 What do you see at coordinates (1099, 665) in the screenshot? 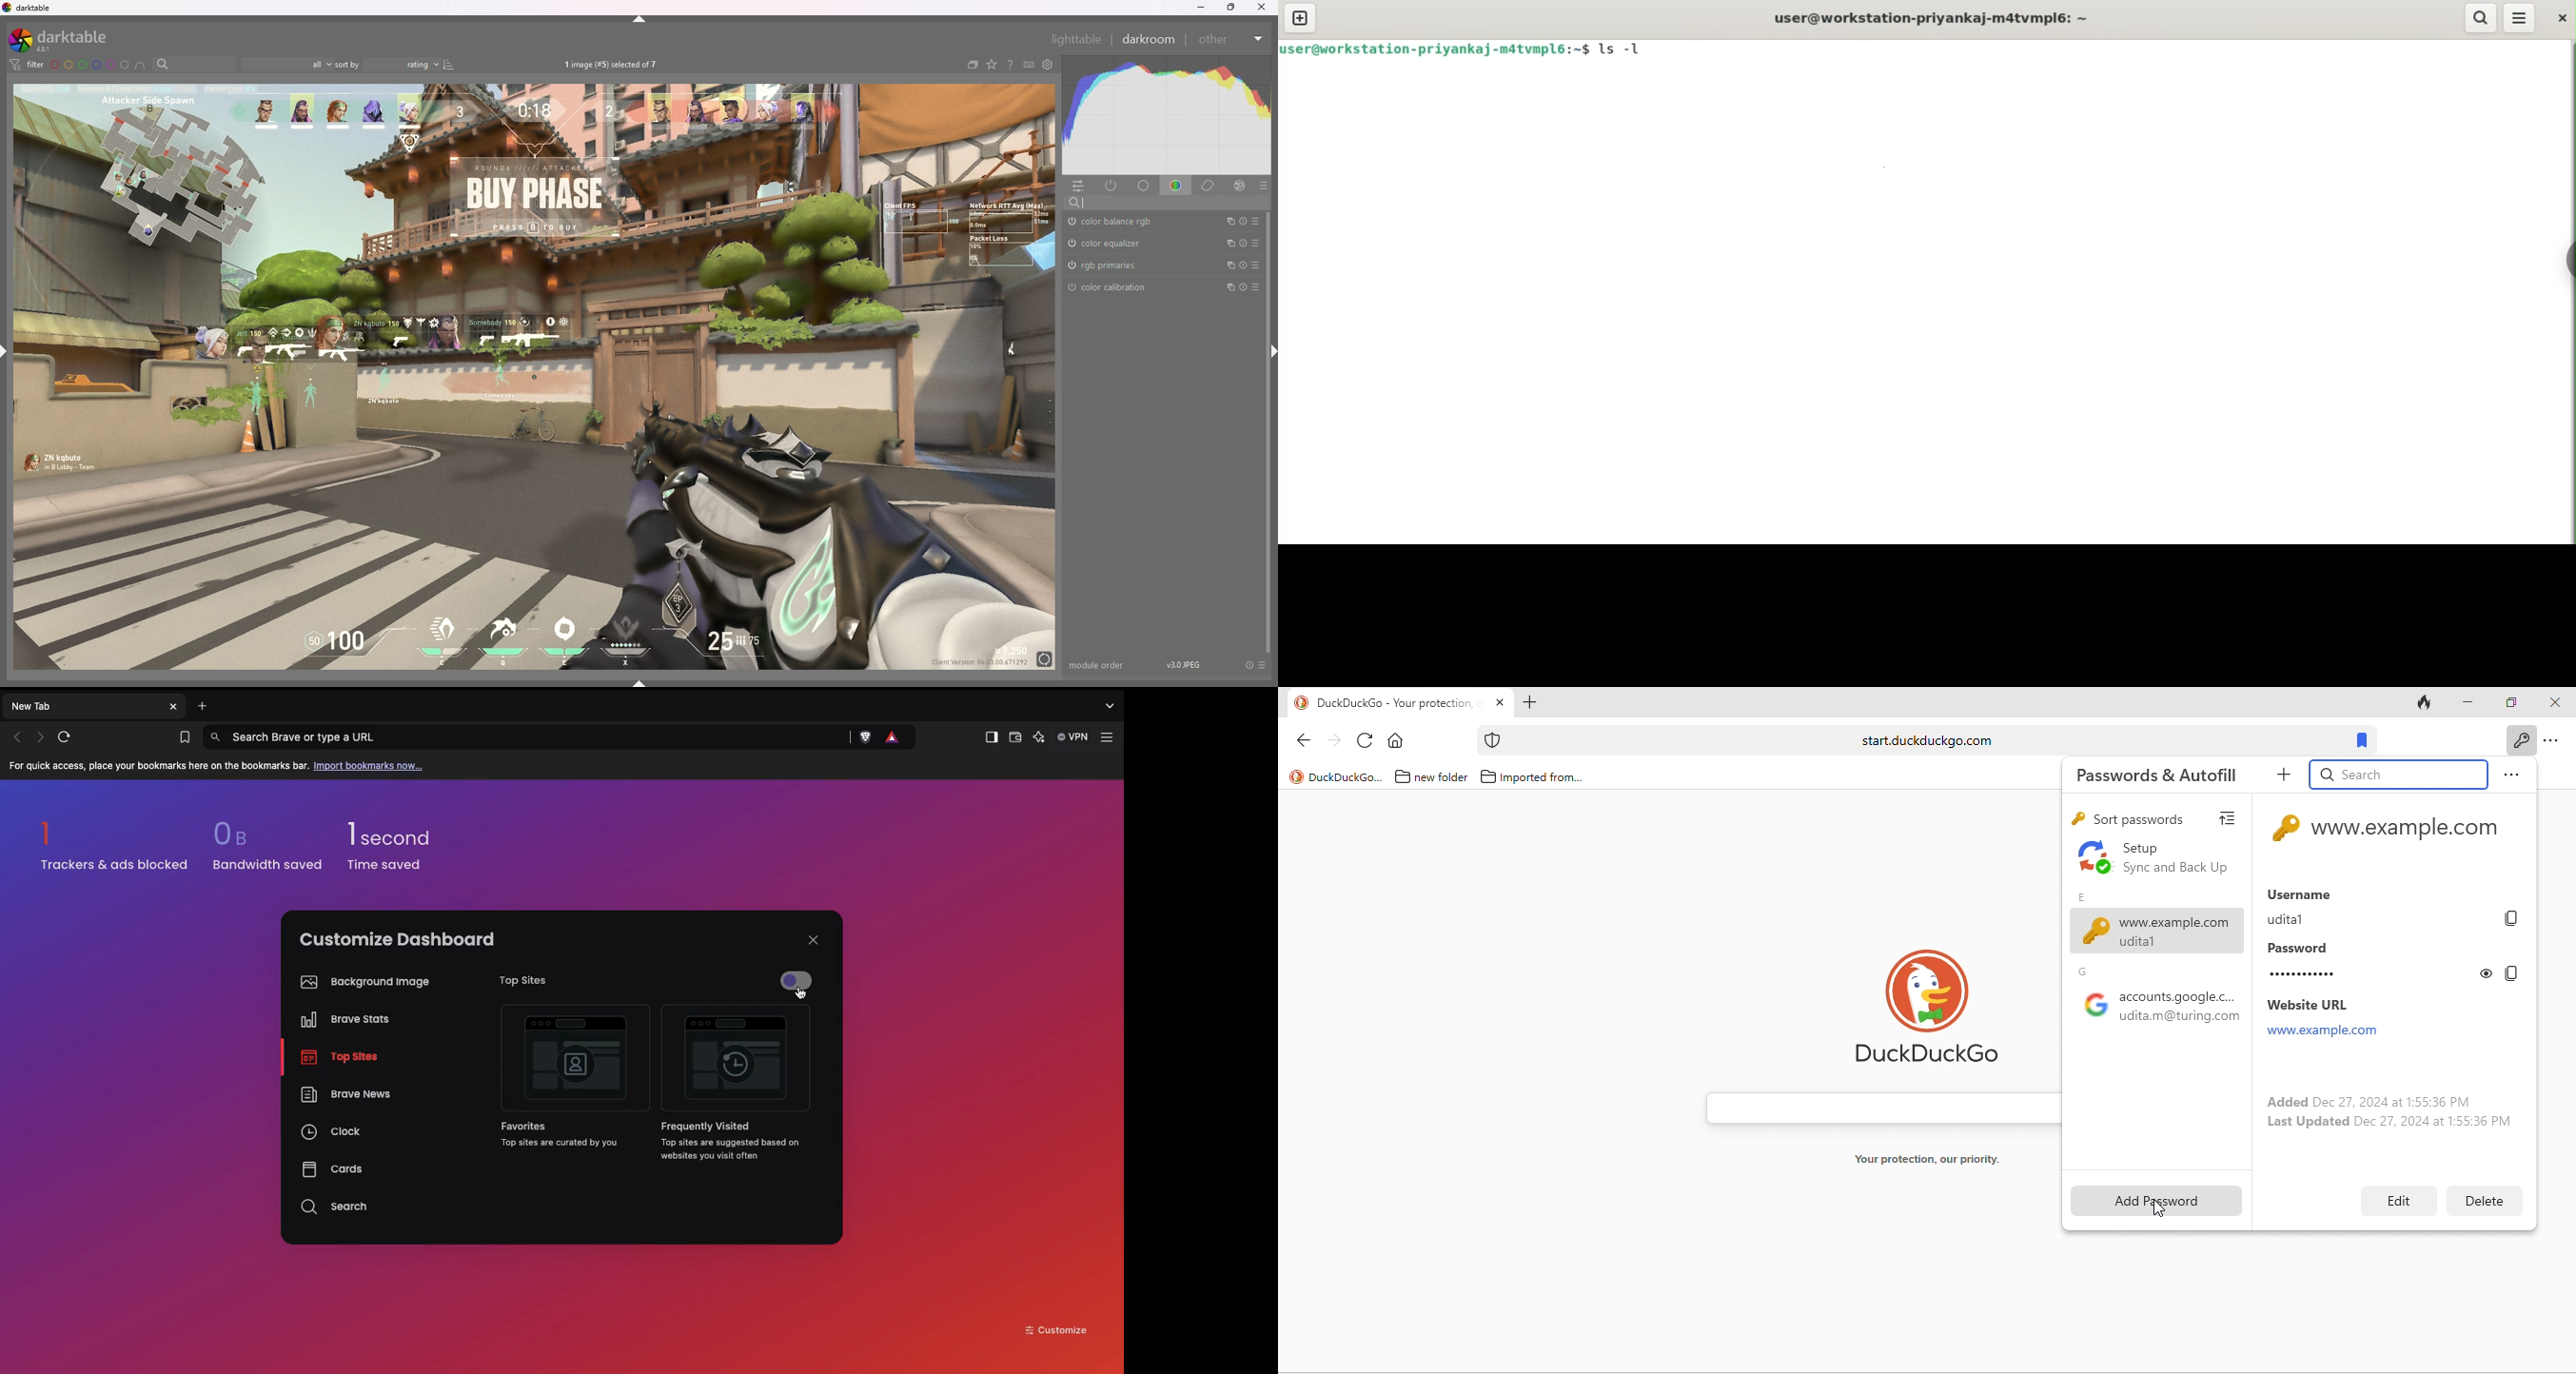
I see `module order` at bounding box center [1099, 665].